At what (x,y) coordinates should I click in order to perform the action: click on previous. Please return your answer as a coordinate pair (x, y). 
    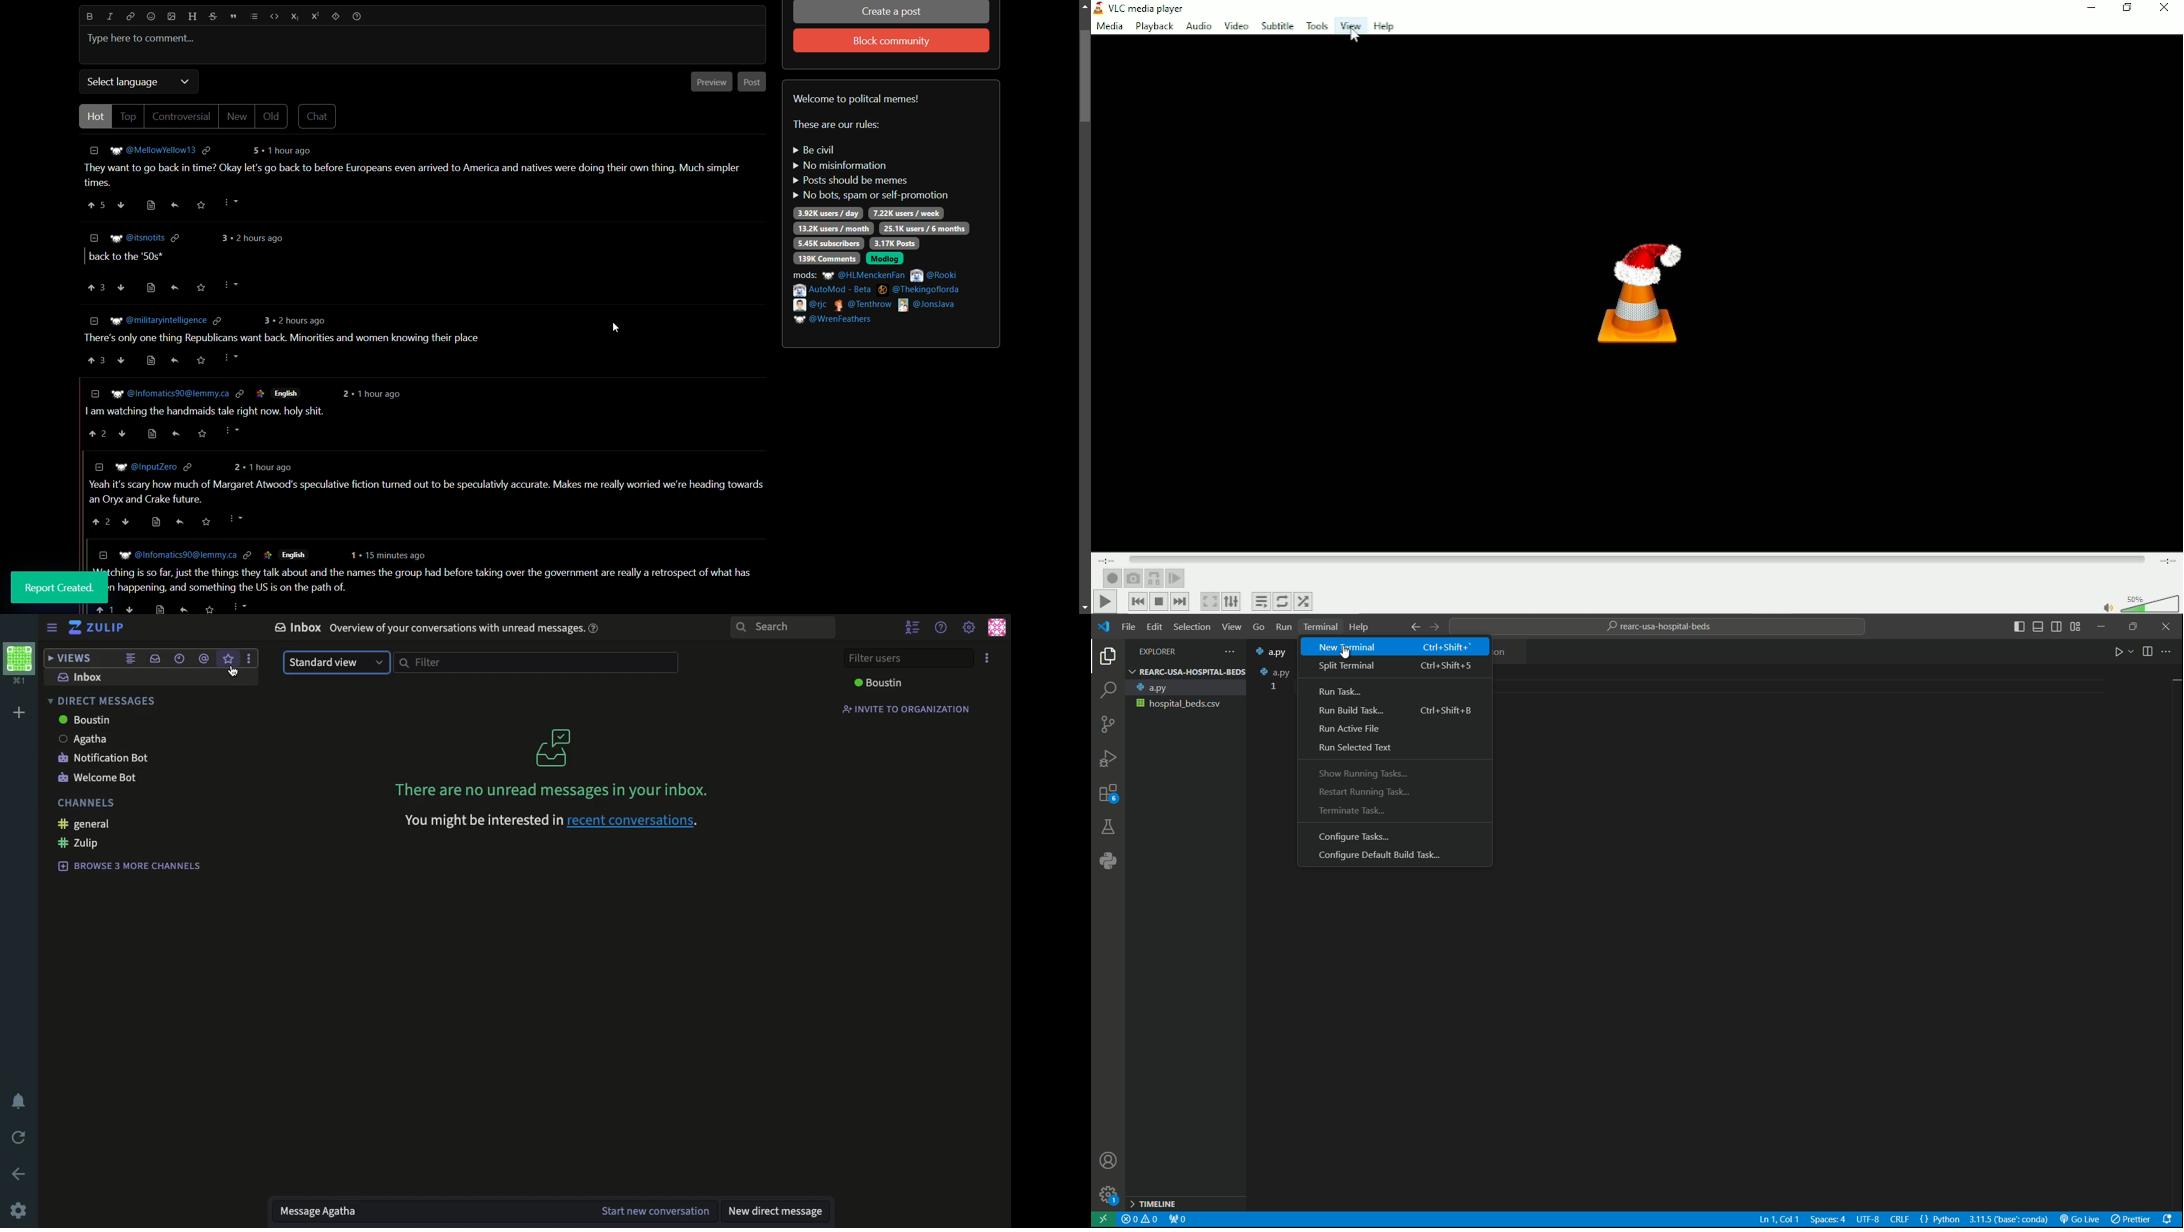
    Looking at the image, I should click on (1137, 601).